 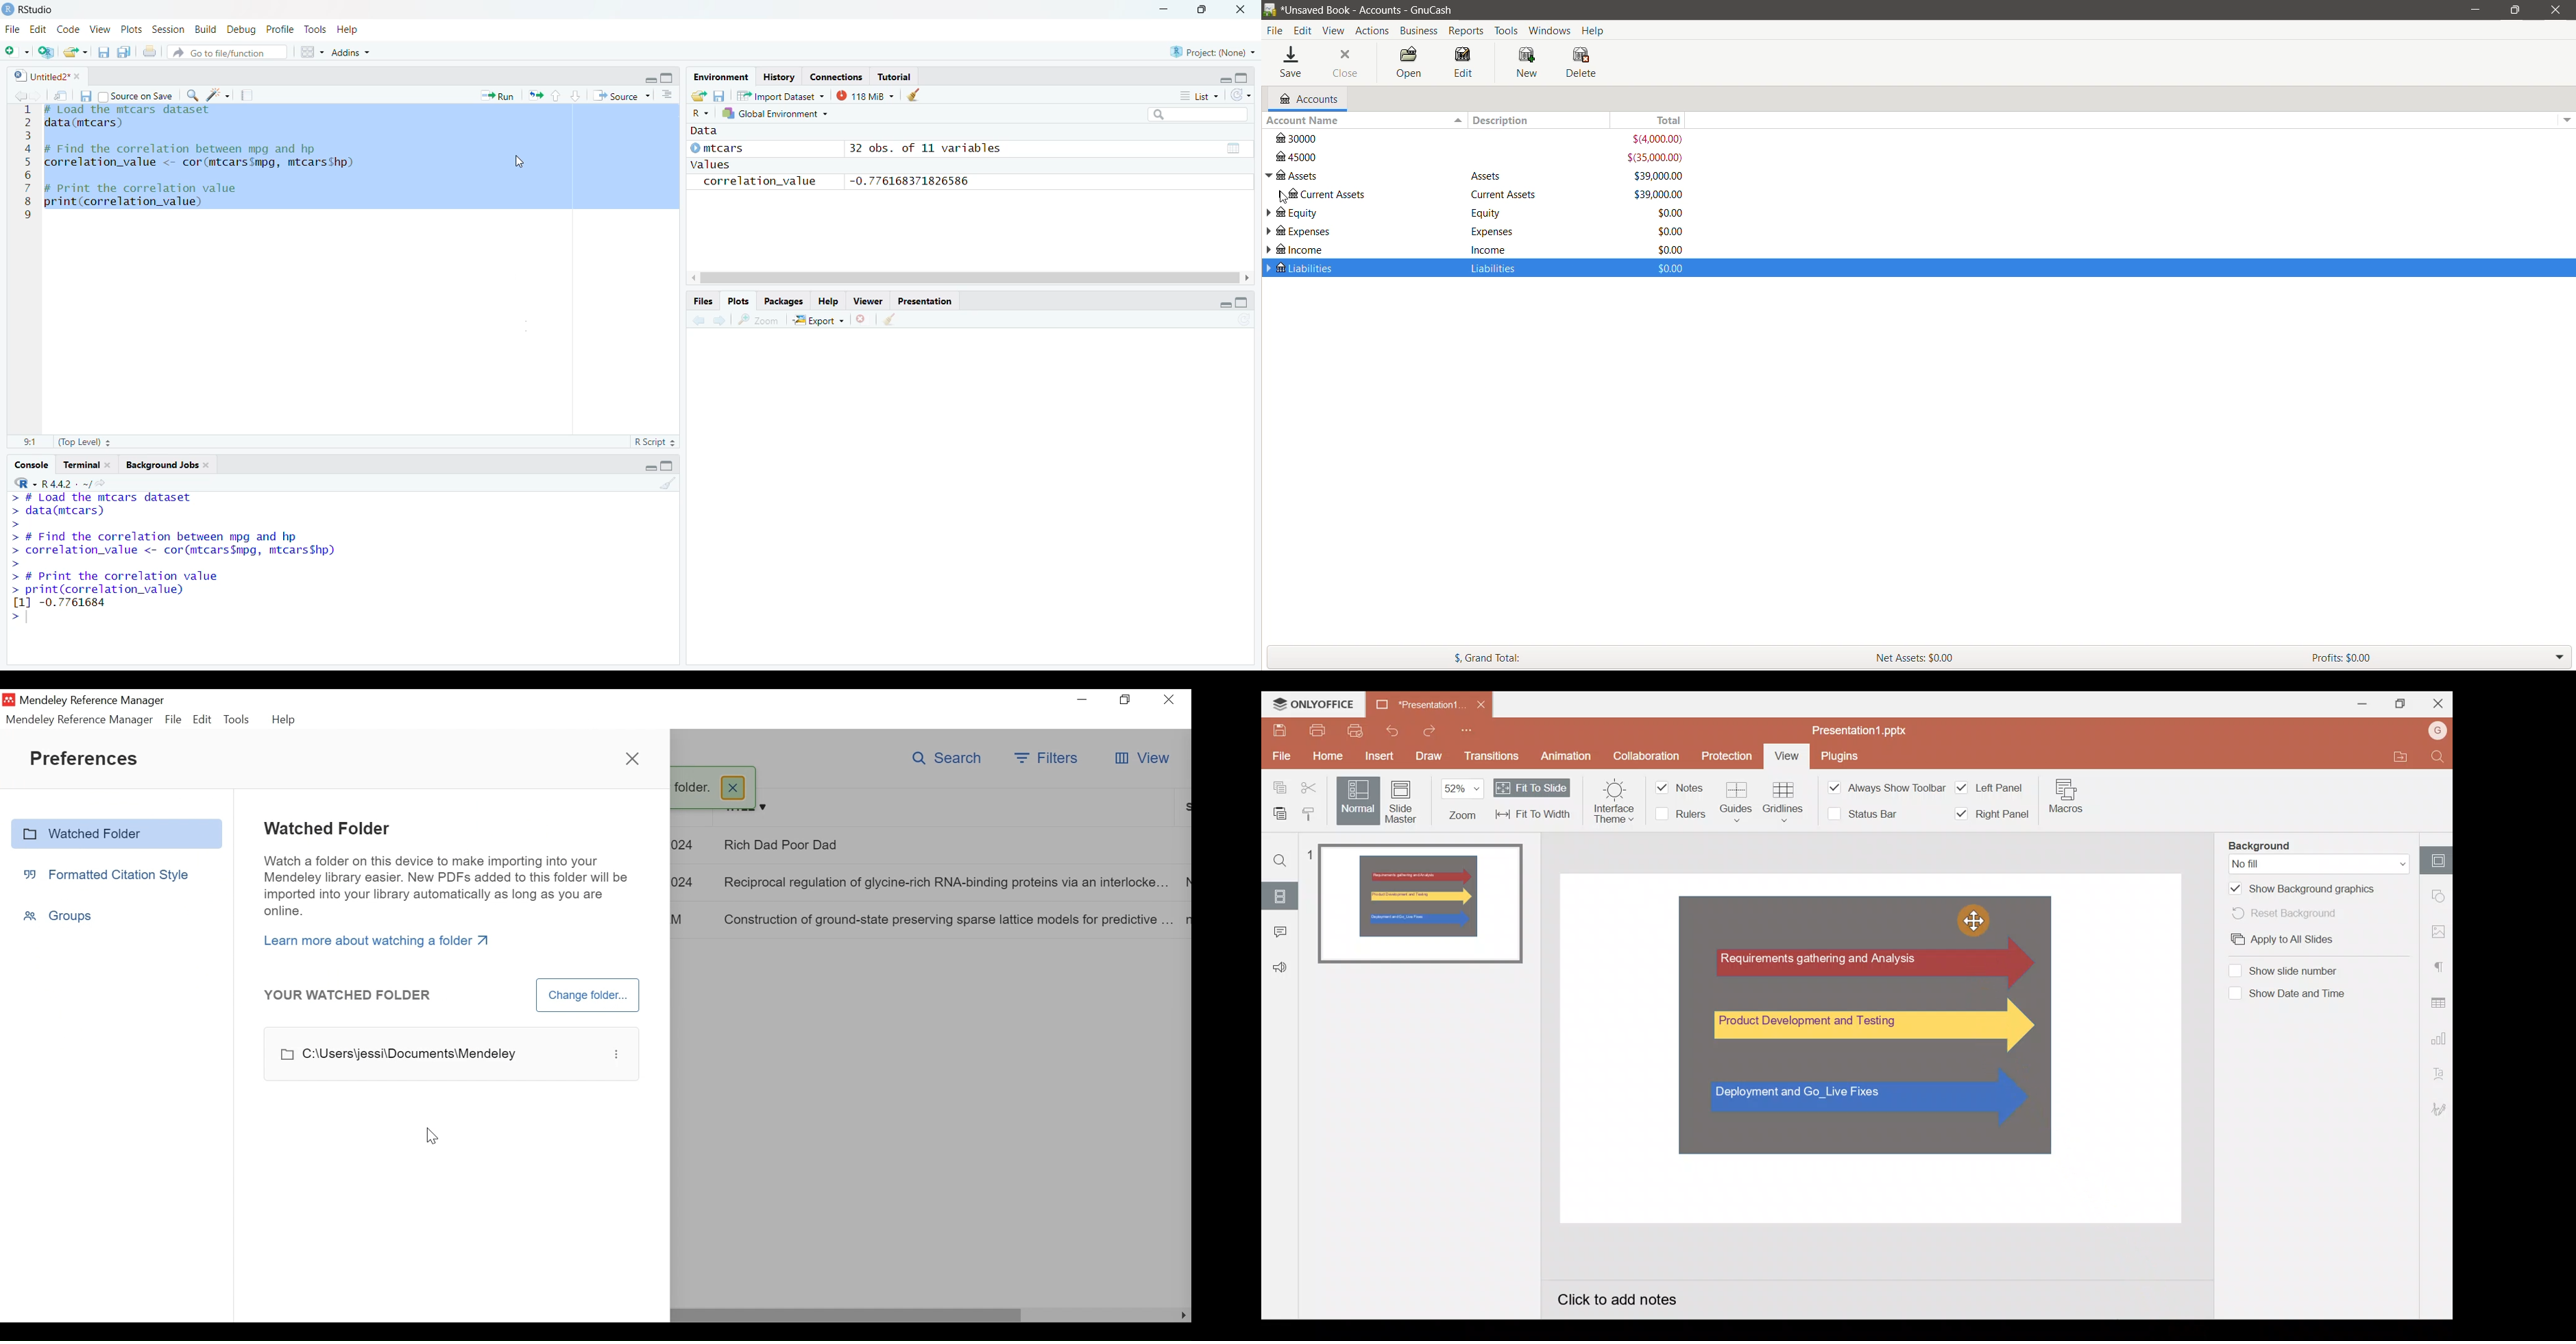 What do you see at coordinates (26, 169) in the screenshot?
I see `123456789` at bounding box center [26, 169].